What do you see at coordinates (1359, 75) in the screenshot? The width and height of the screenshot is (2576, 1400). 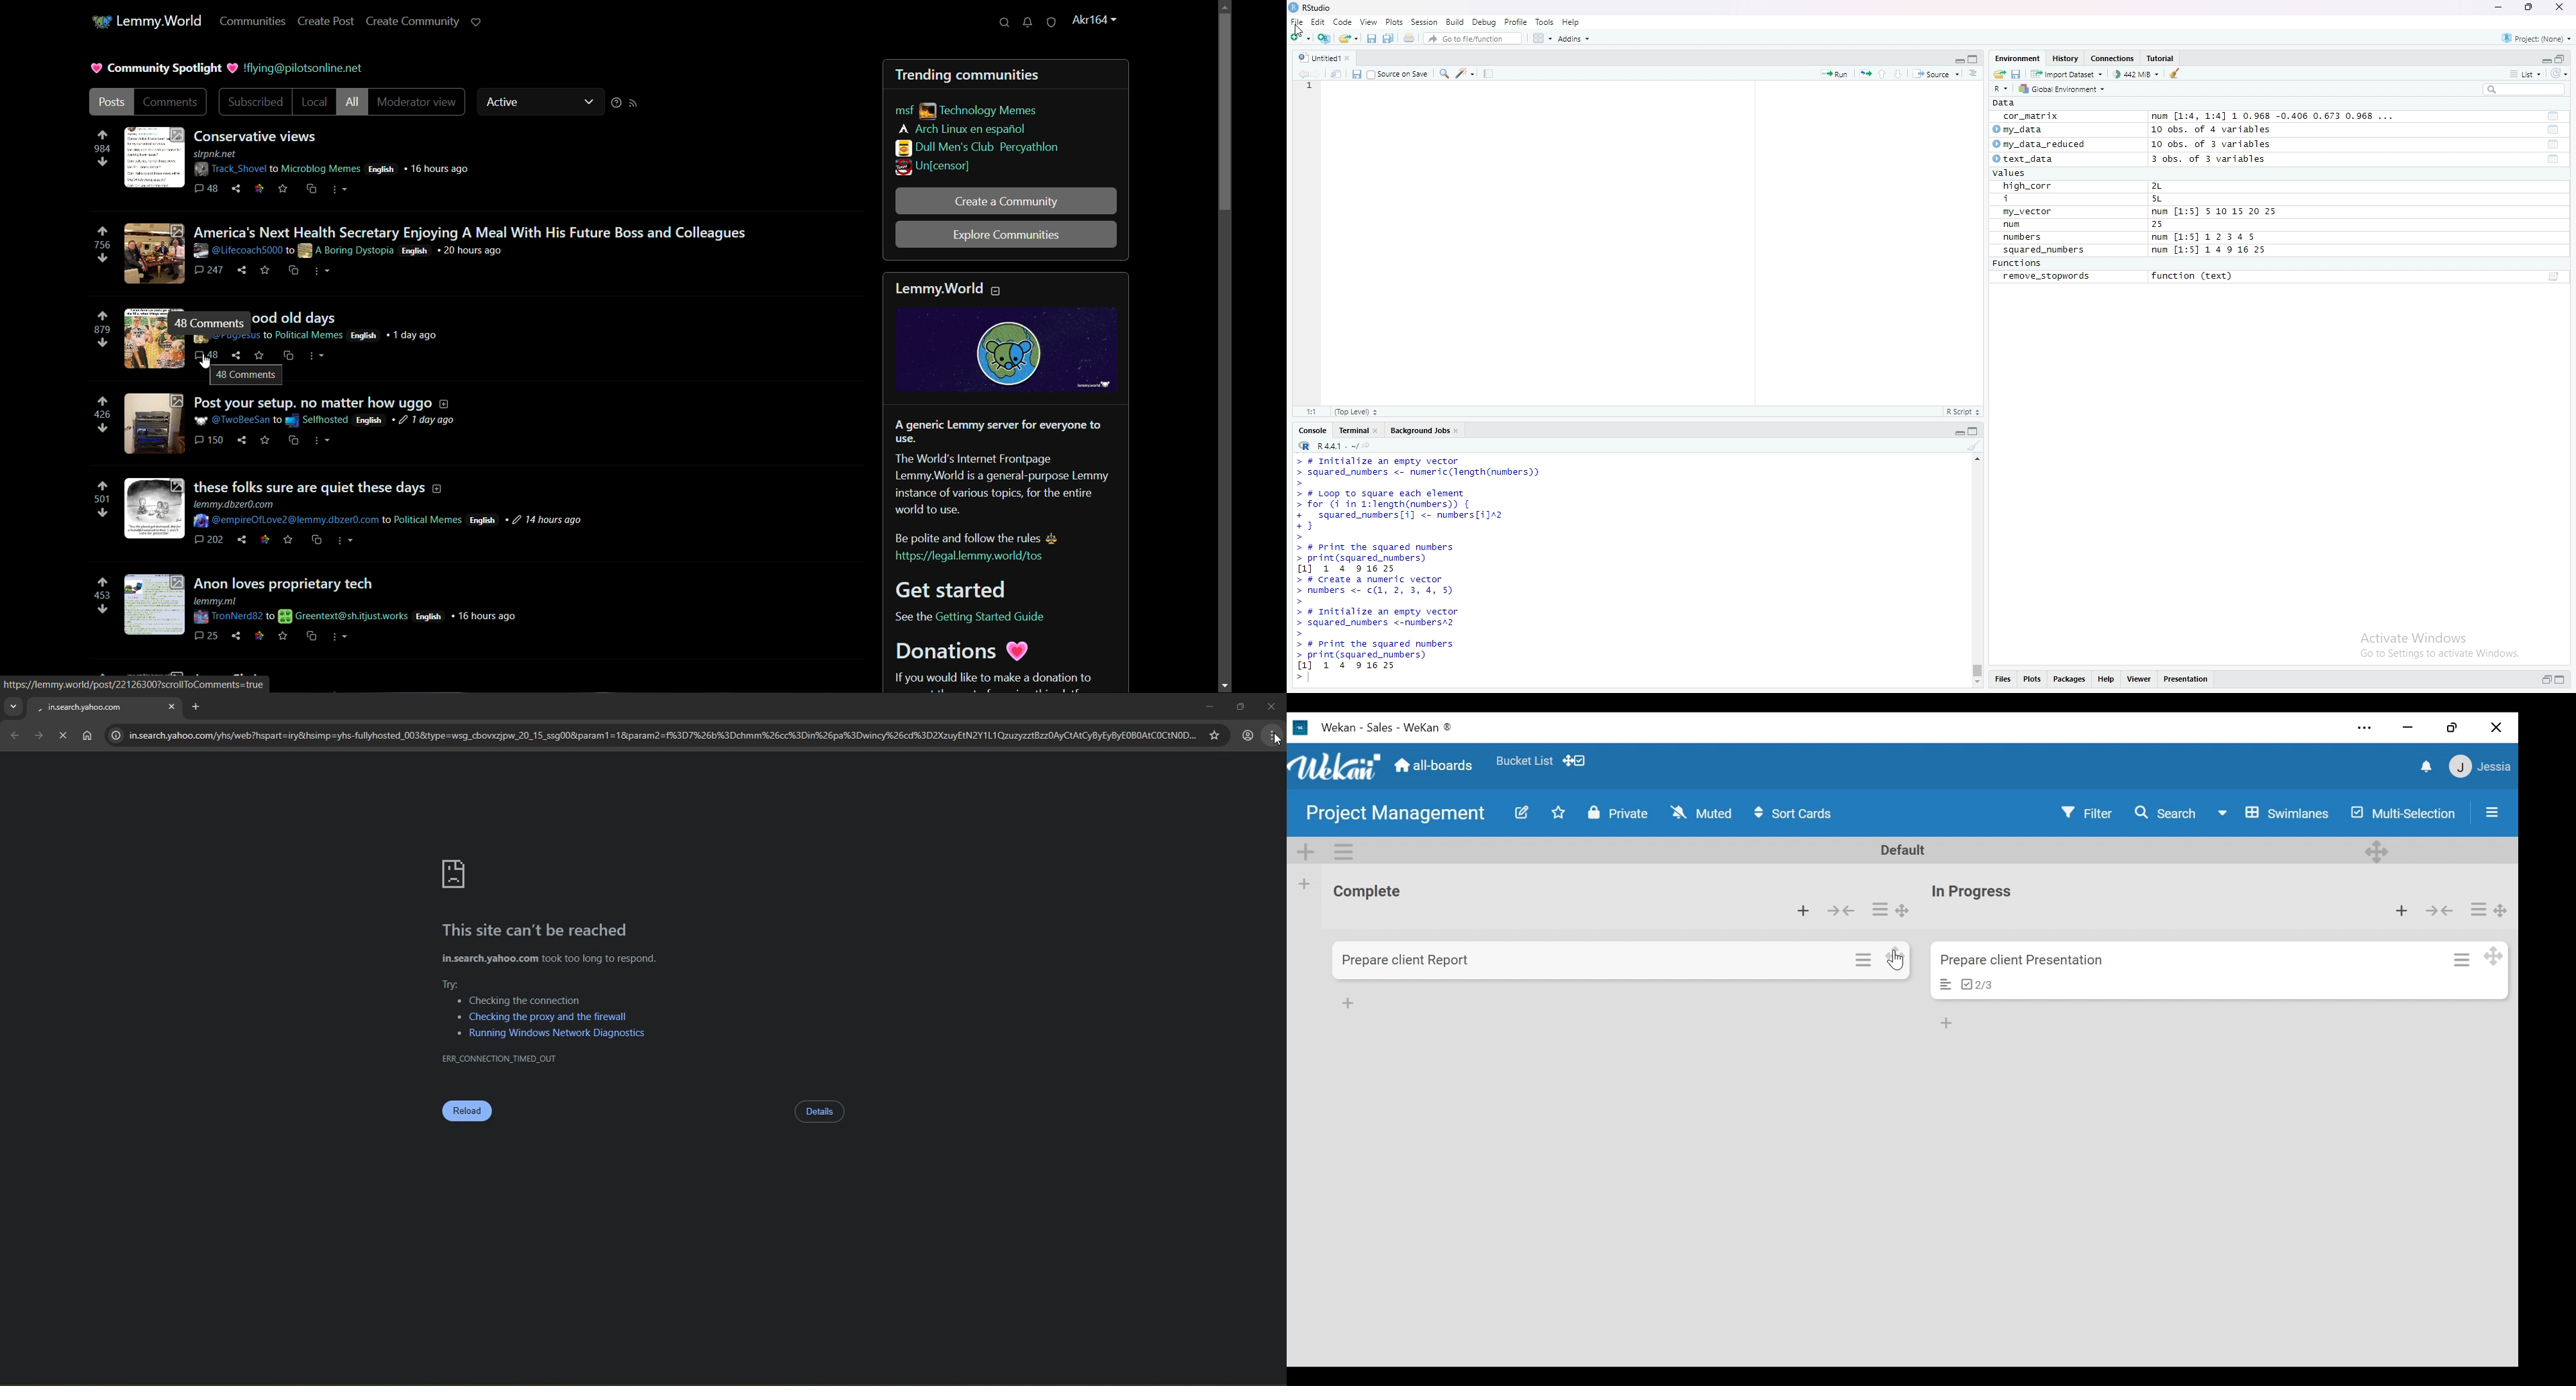 I see `Save` at bounding box center [1359, 75].